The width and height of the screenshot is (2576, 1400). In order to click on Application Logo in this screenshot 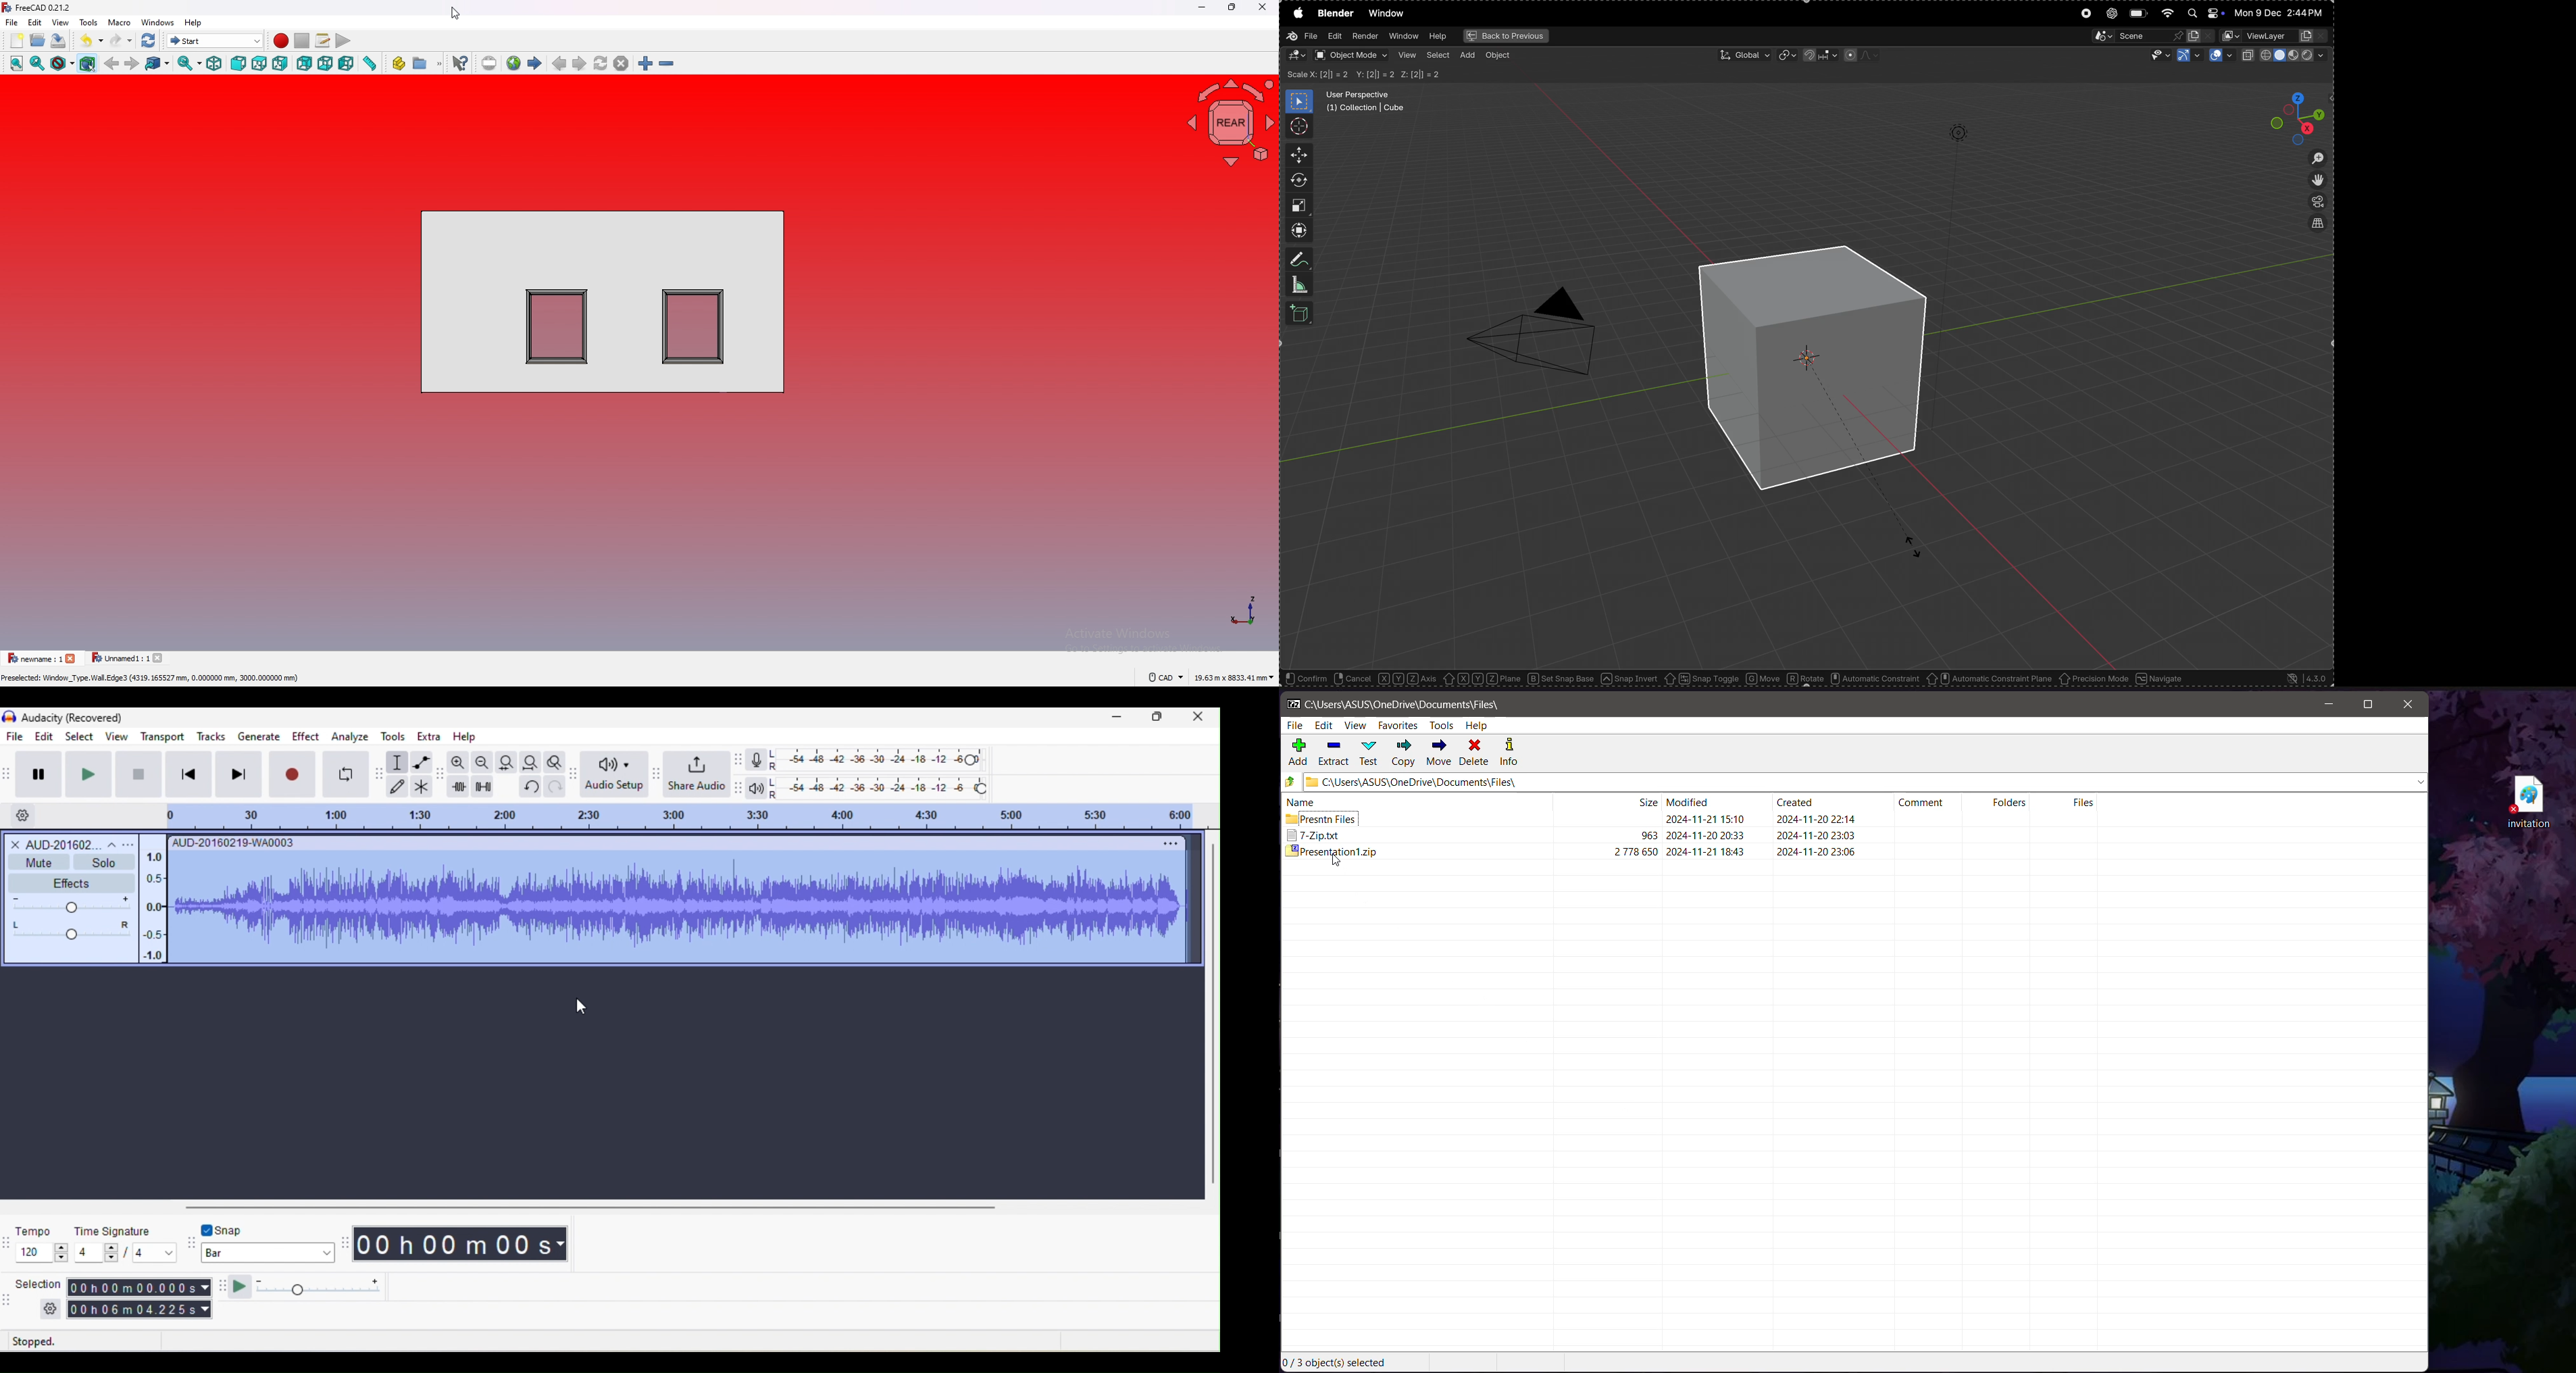, I will do `click(1294, 703)`.